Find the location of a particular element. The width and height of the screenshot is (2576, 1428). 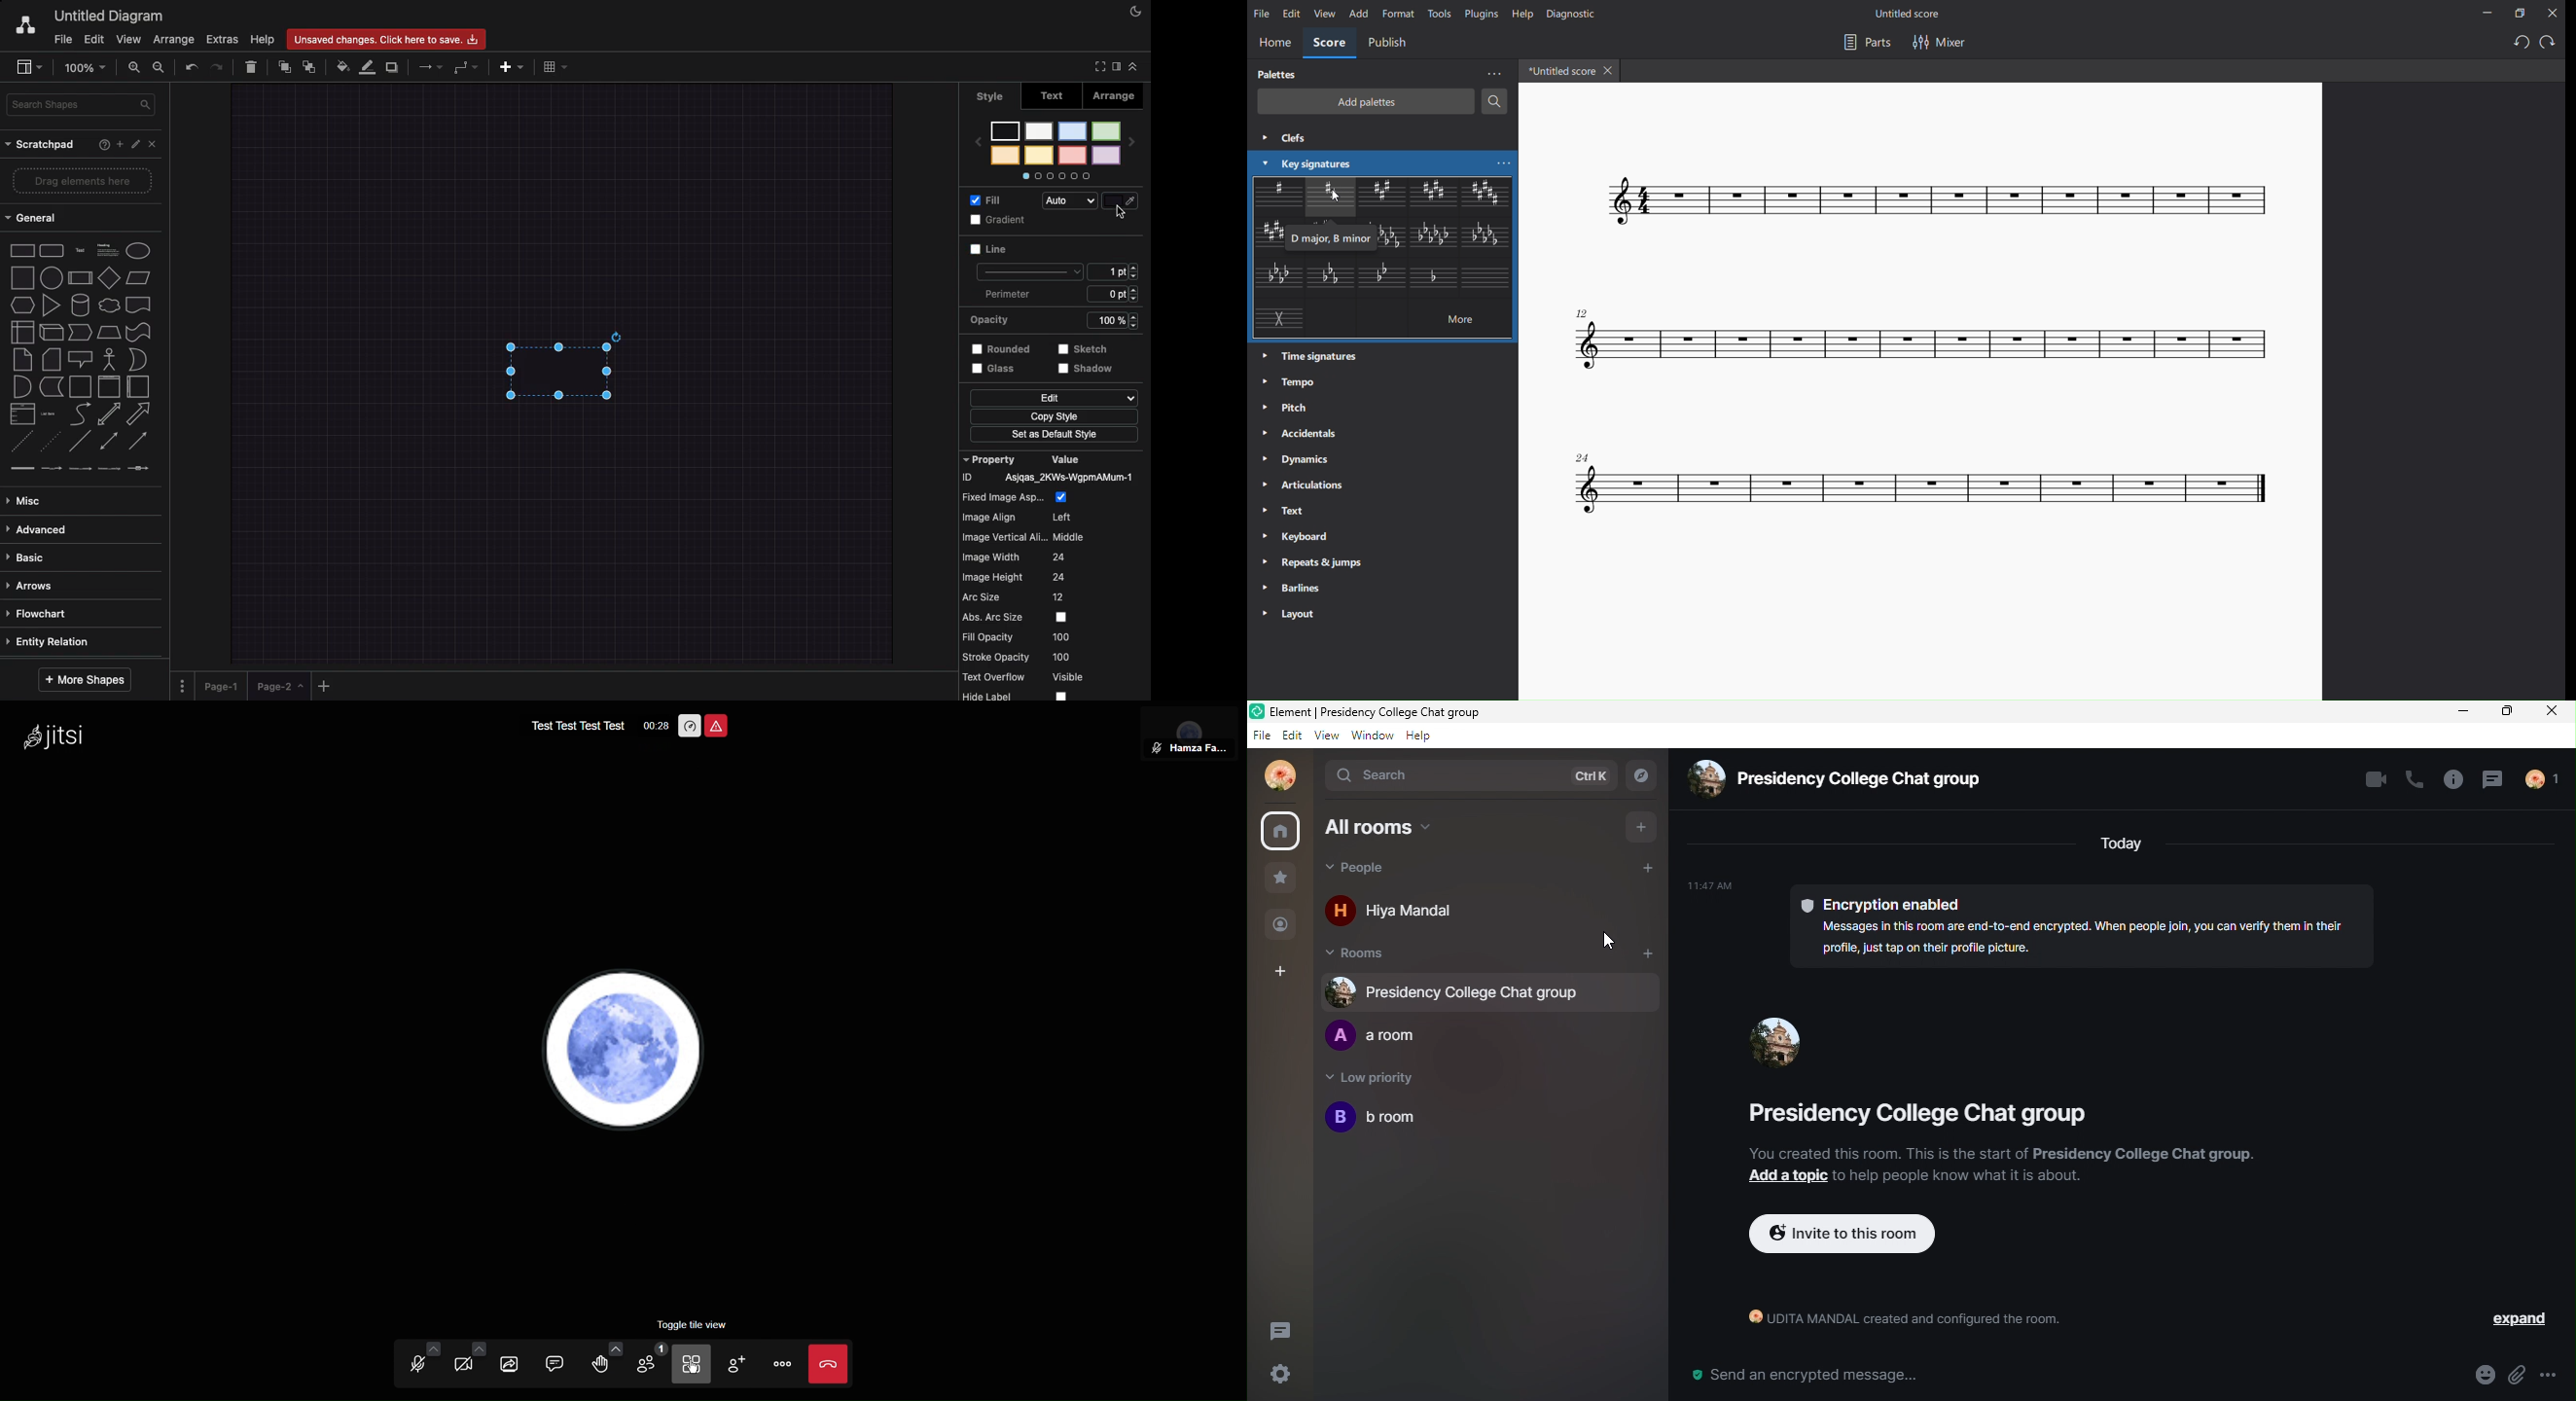

file is located at coordinates (1259, 736).